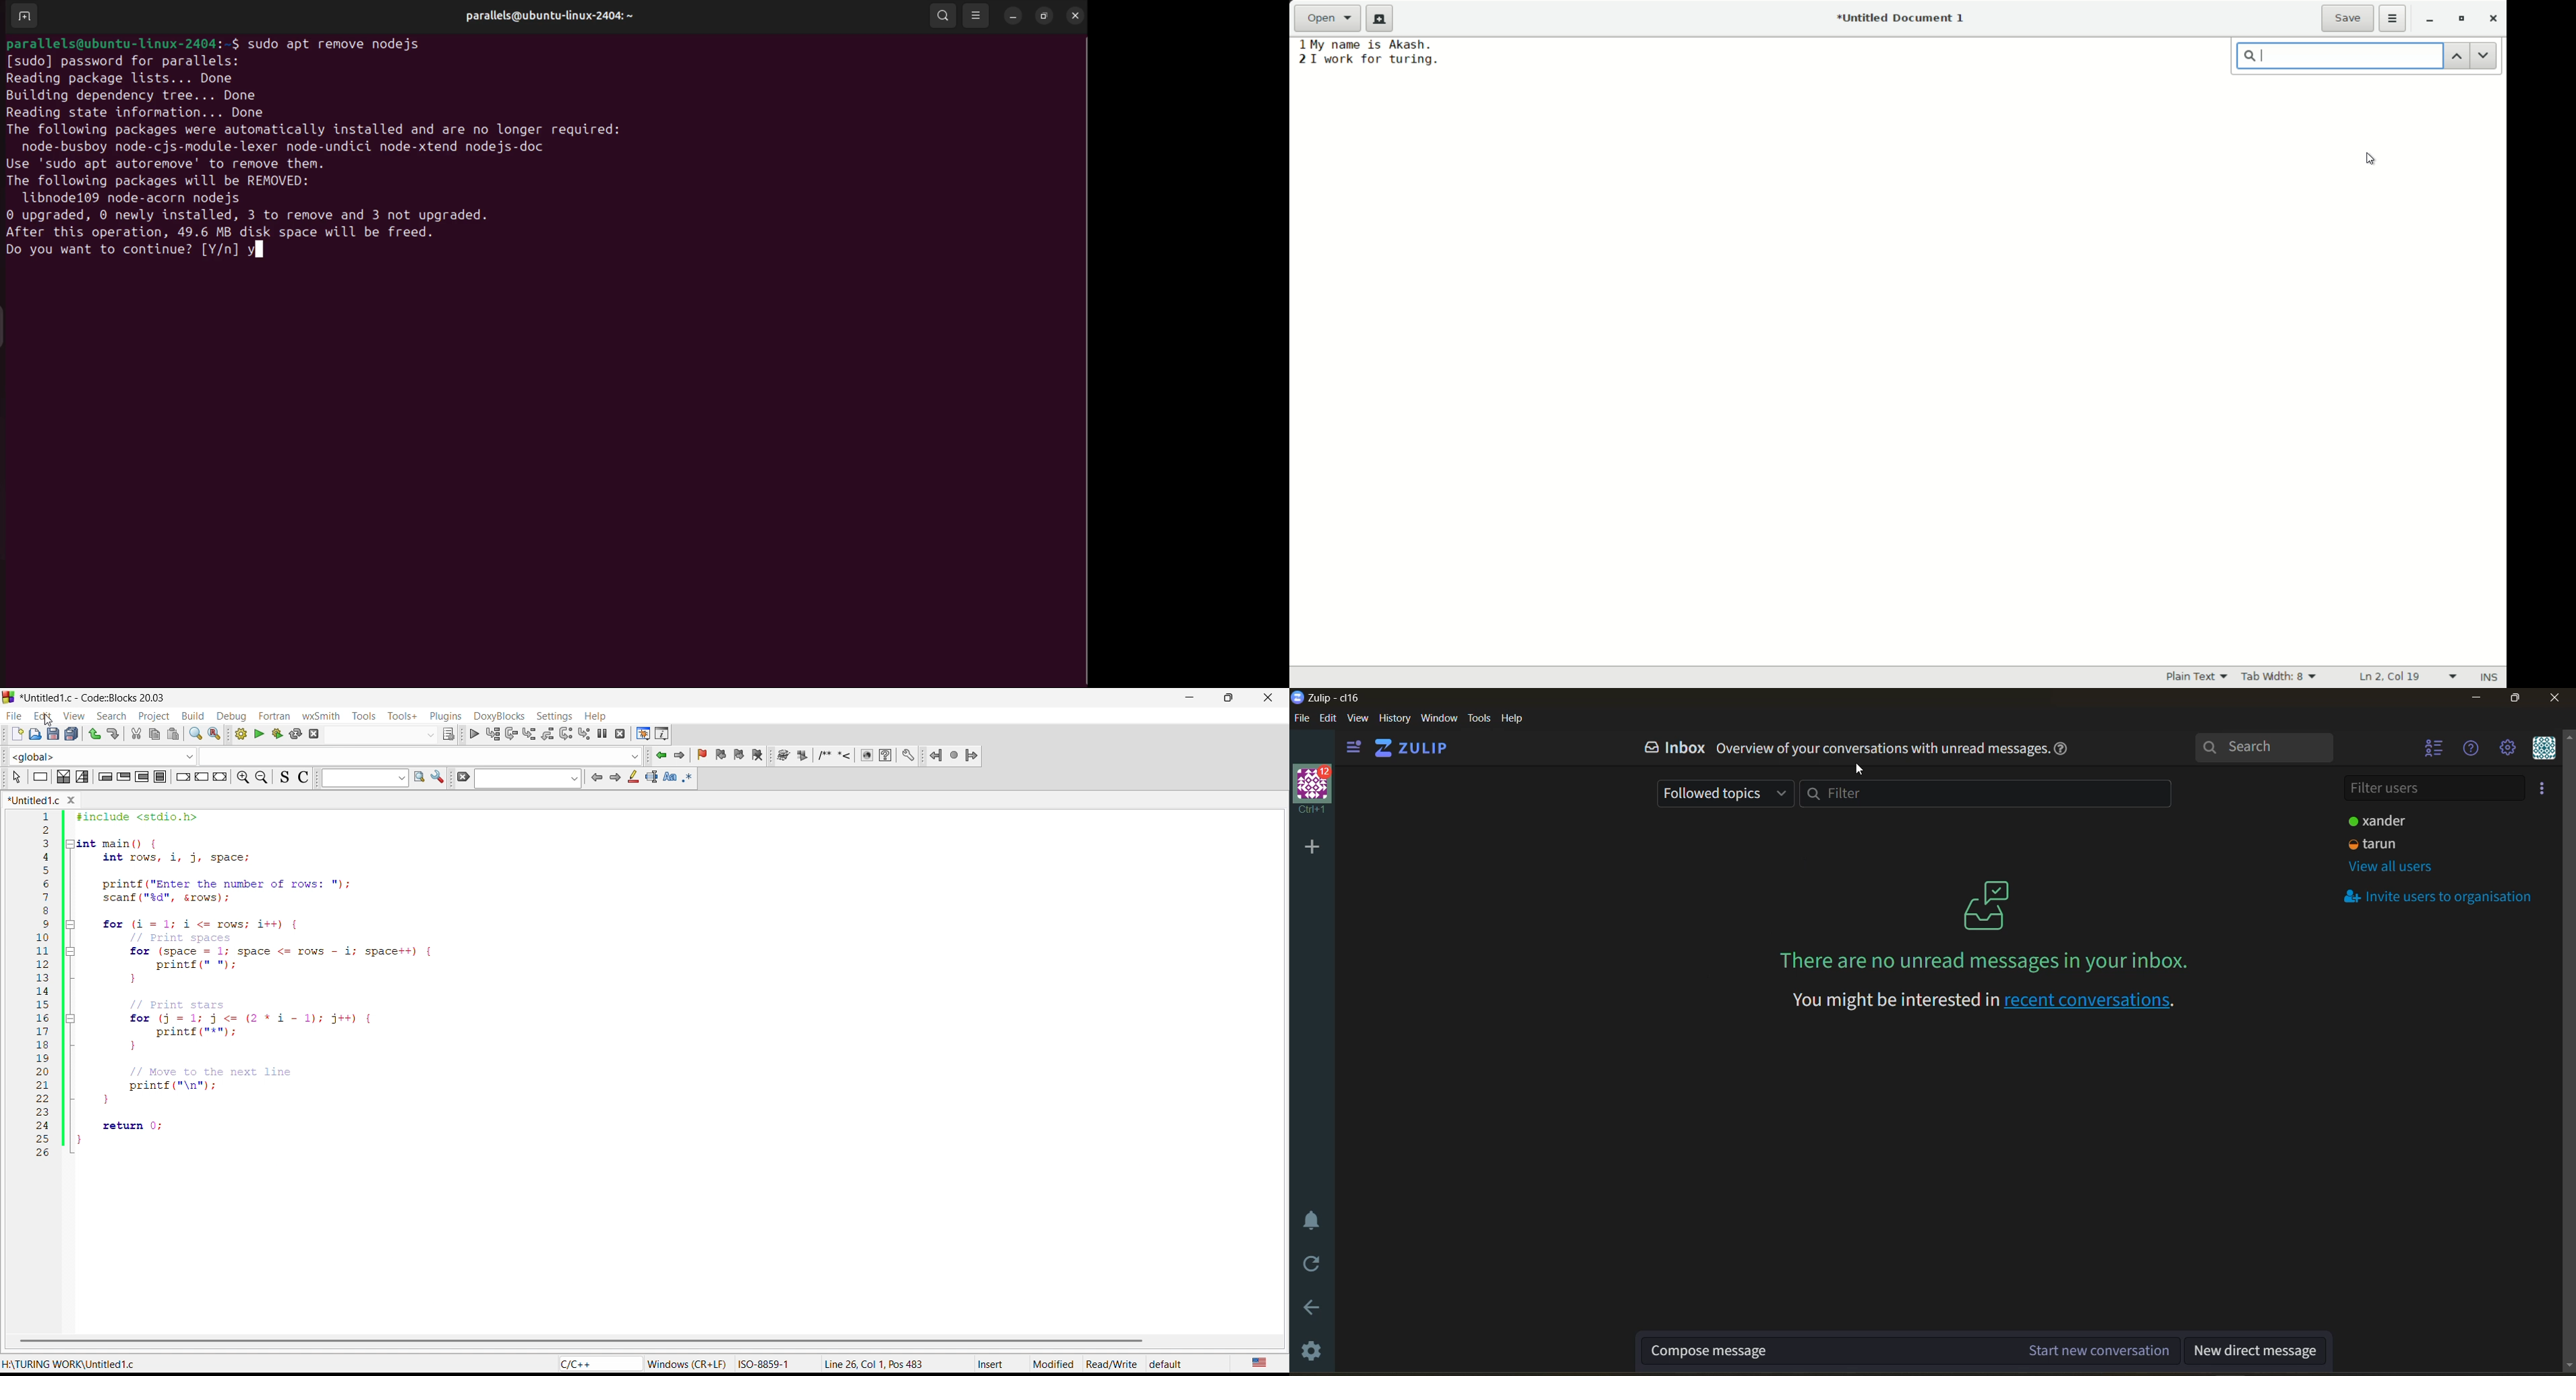 Image resolution: width=2576 pixels, height=1400 pixels. Describe the element at coordinates (1182, 1362) in the screenshot. I see `default` at that location.